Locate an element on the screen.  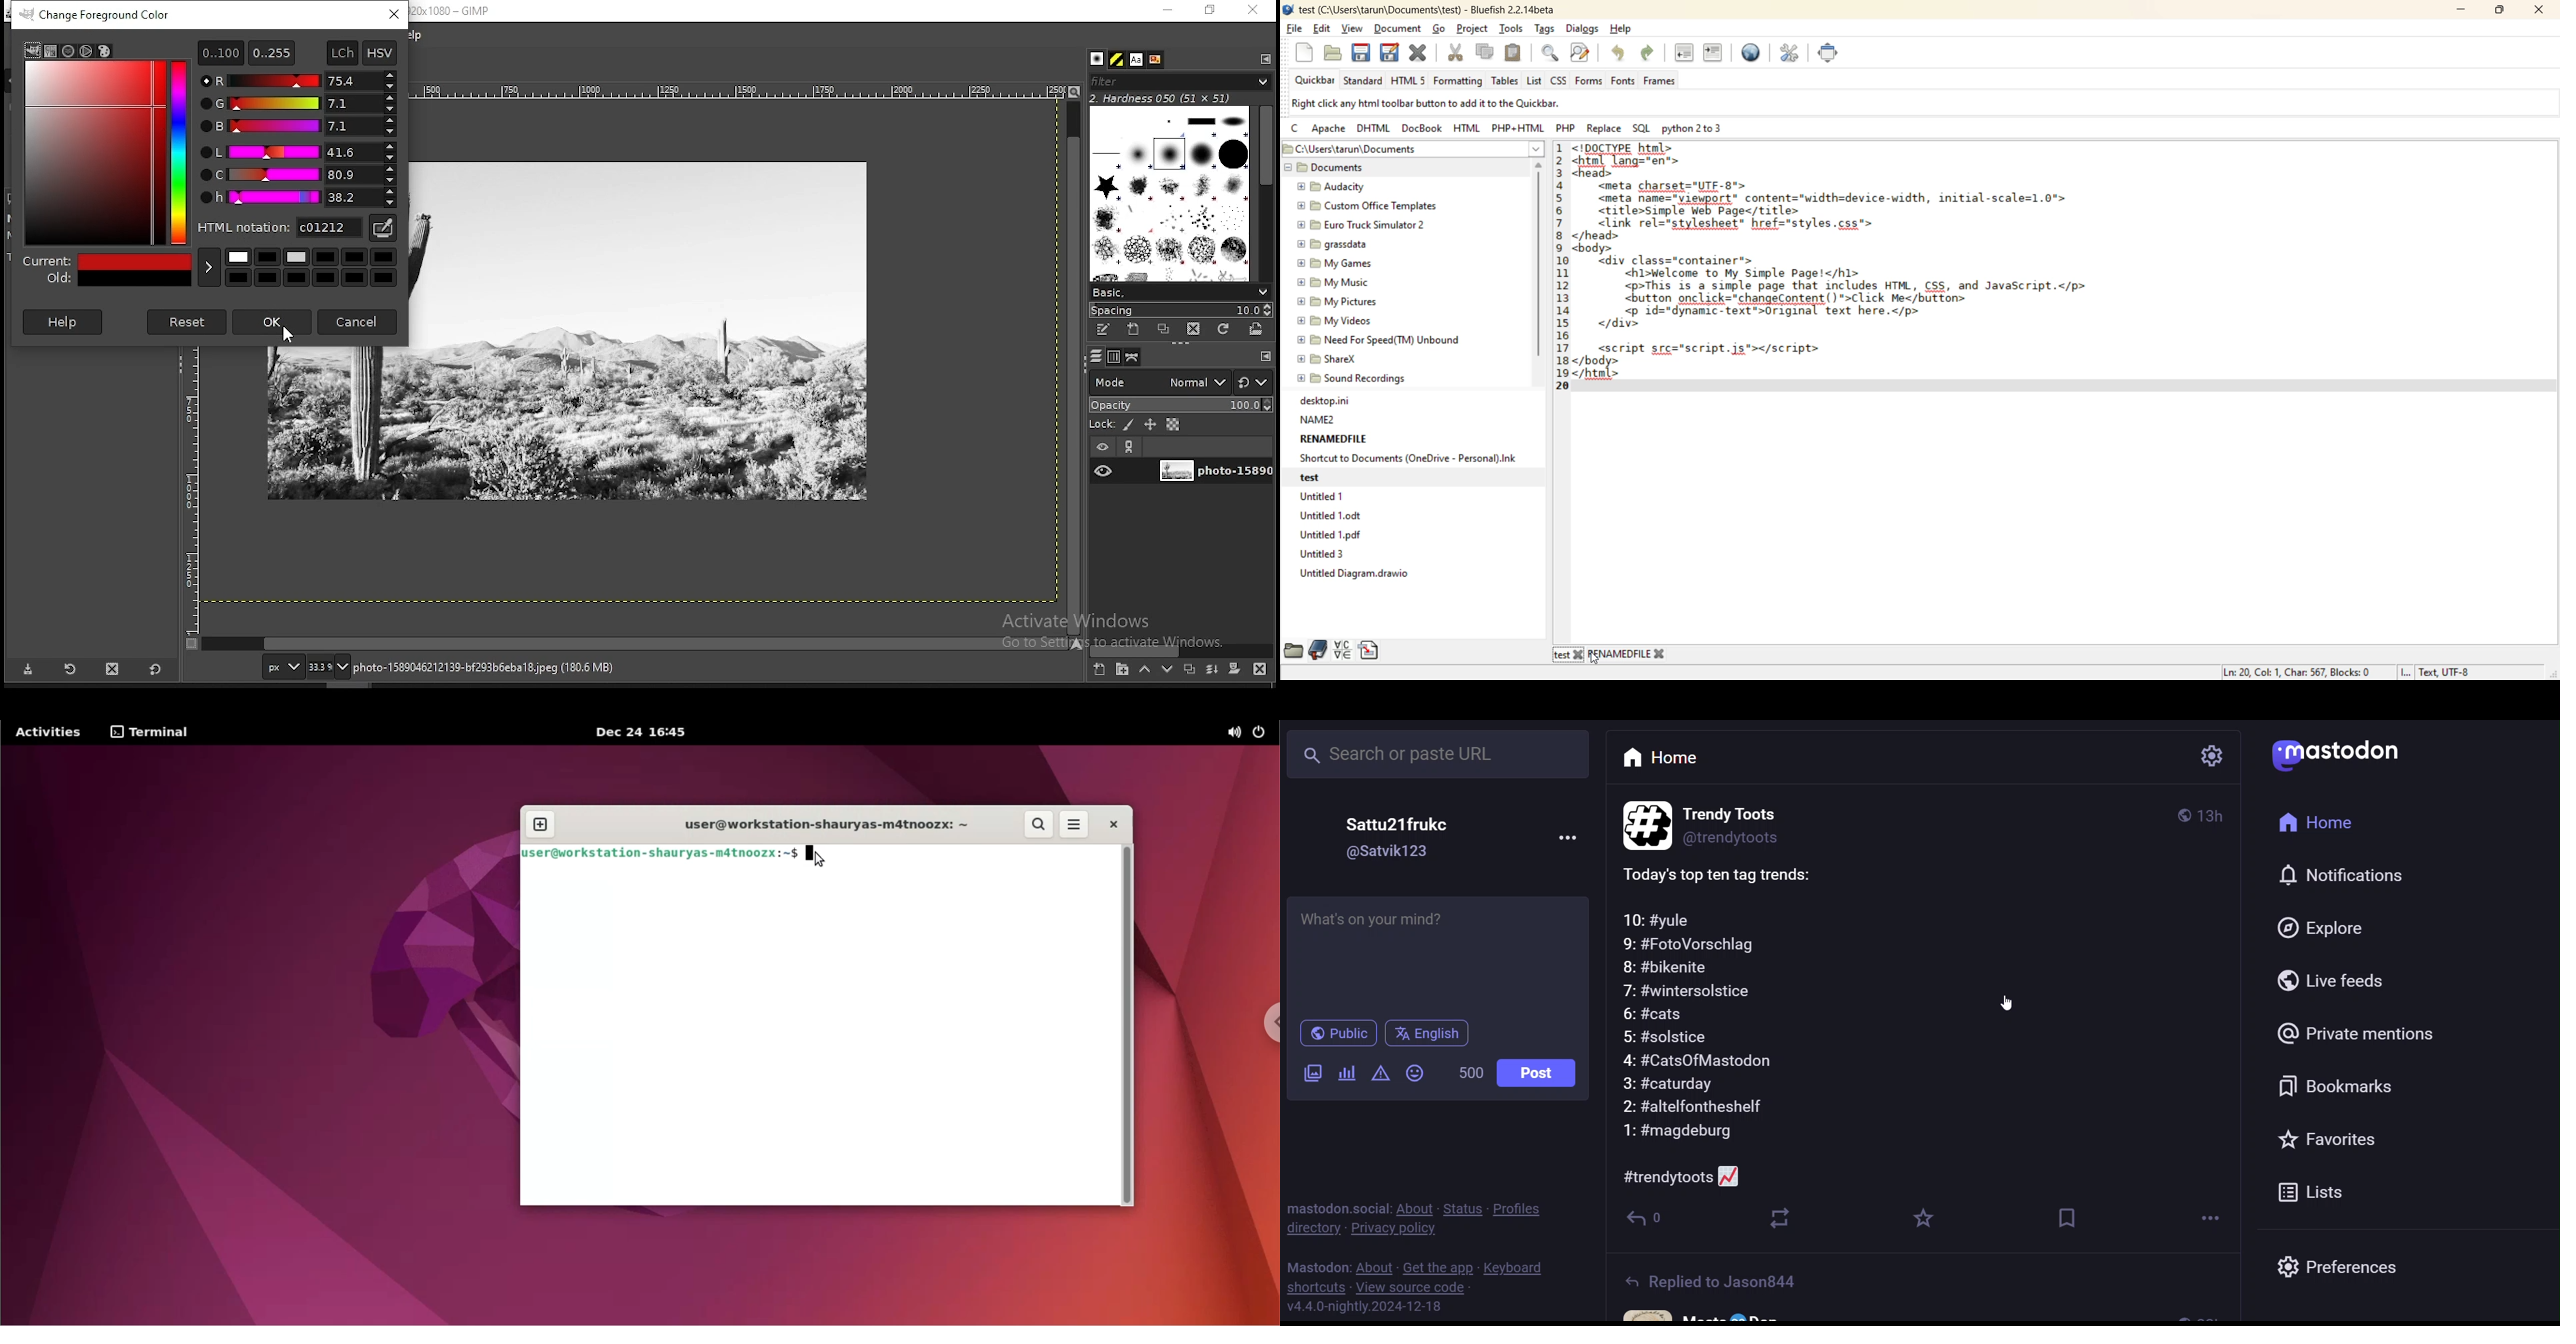
Trendy Toots is located at coordinates (1730, 810).